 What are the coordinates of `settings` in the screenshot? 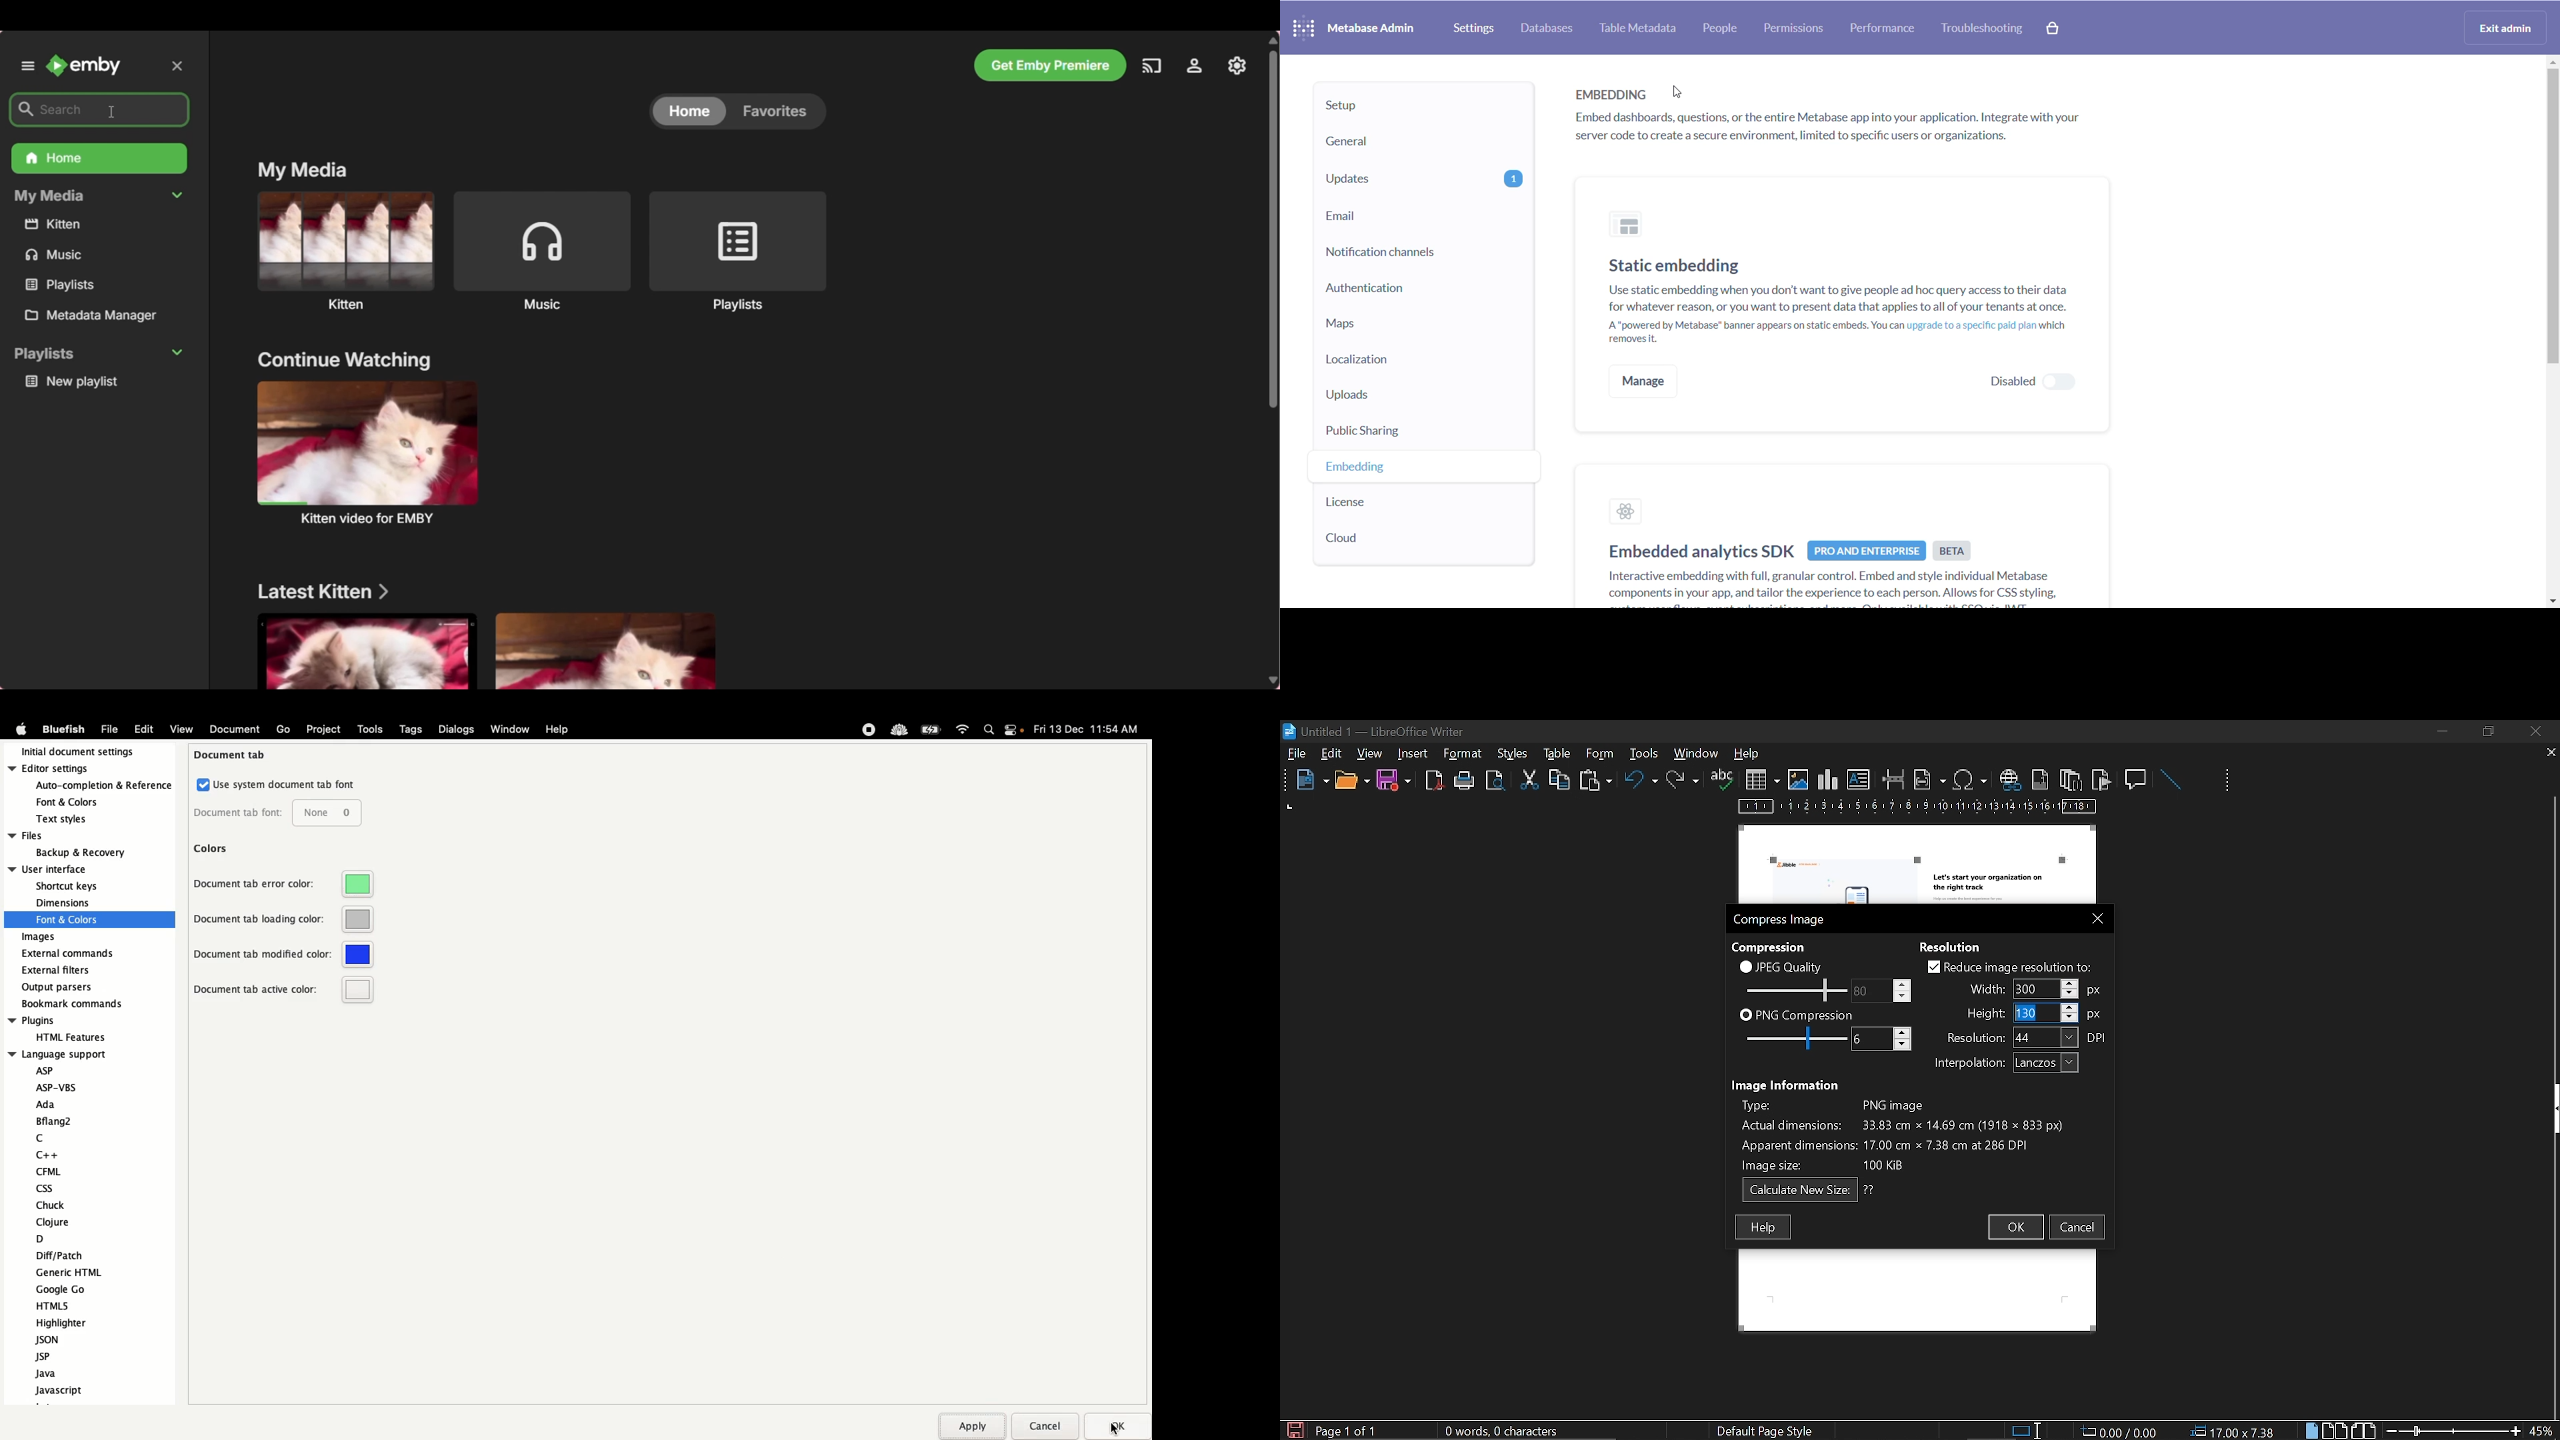 It's located at (1471, 28).